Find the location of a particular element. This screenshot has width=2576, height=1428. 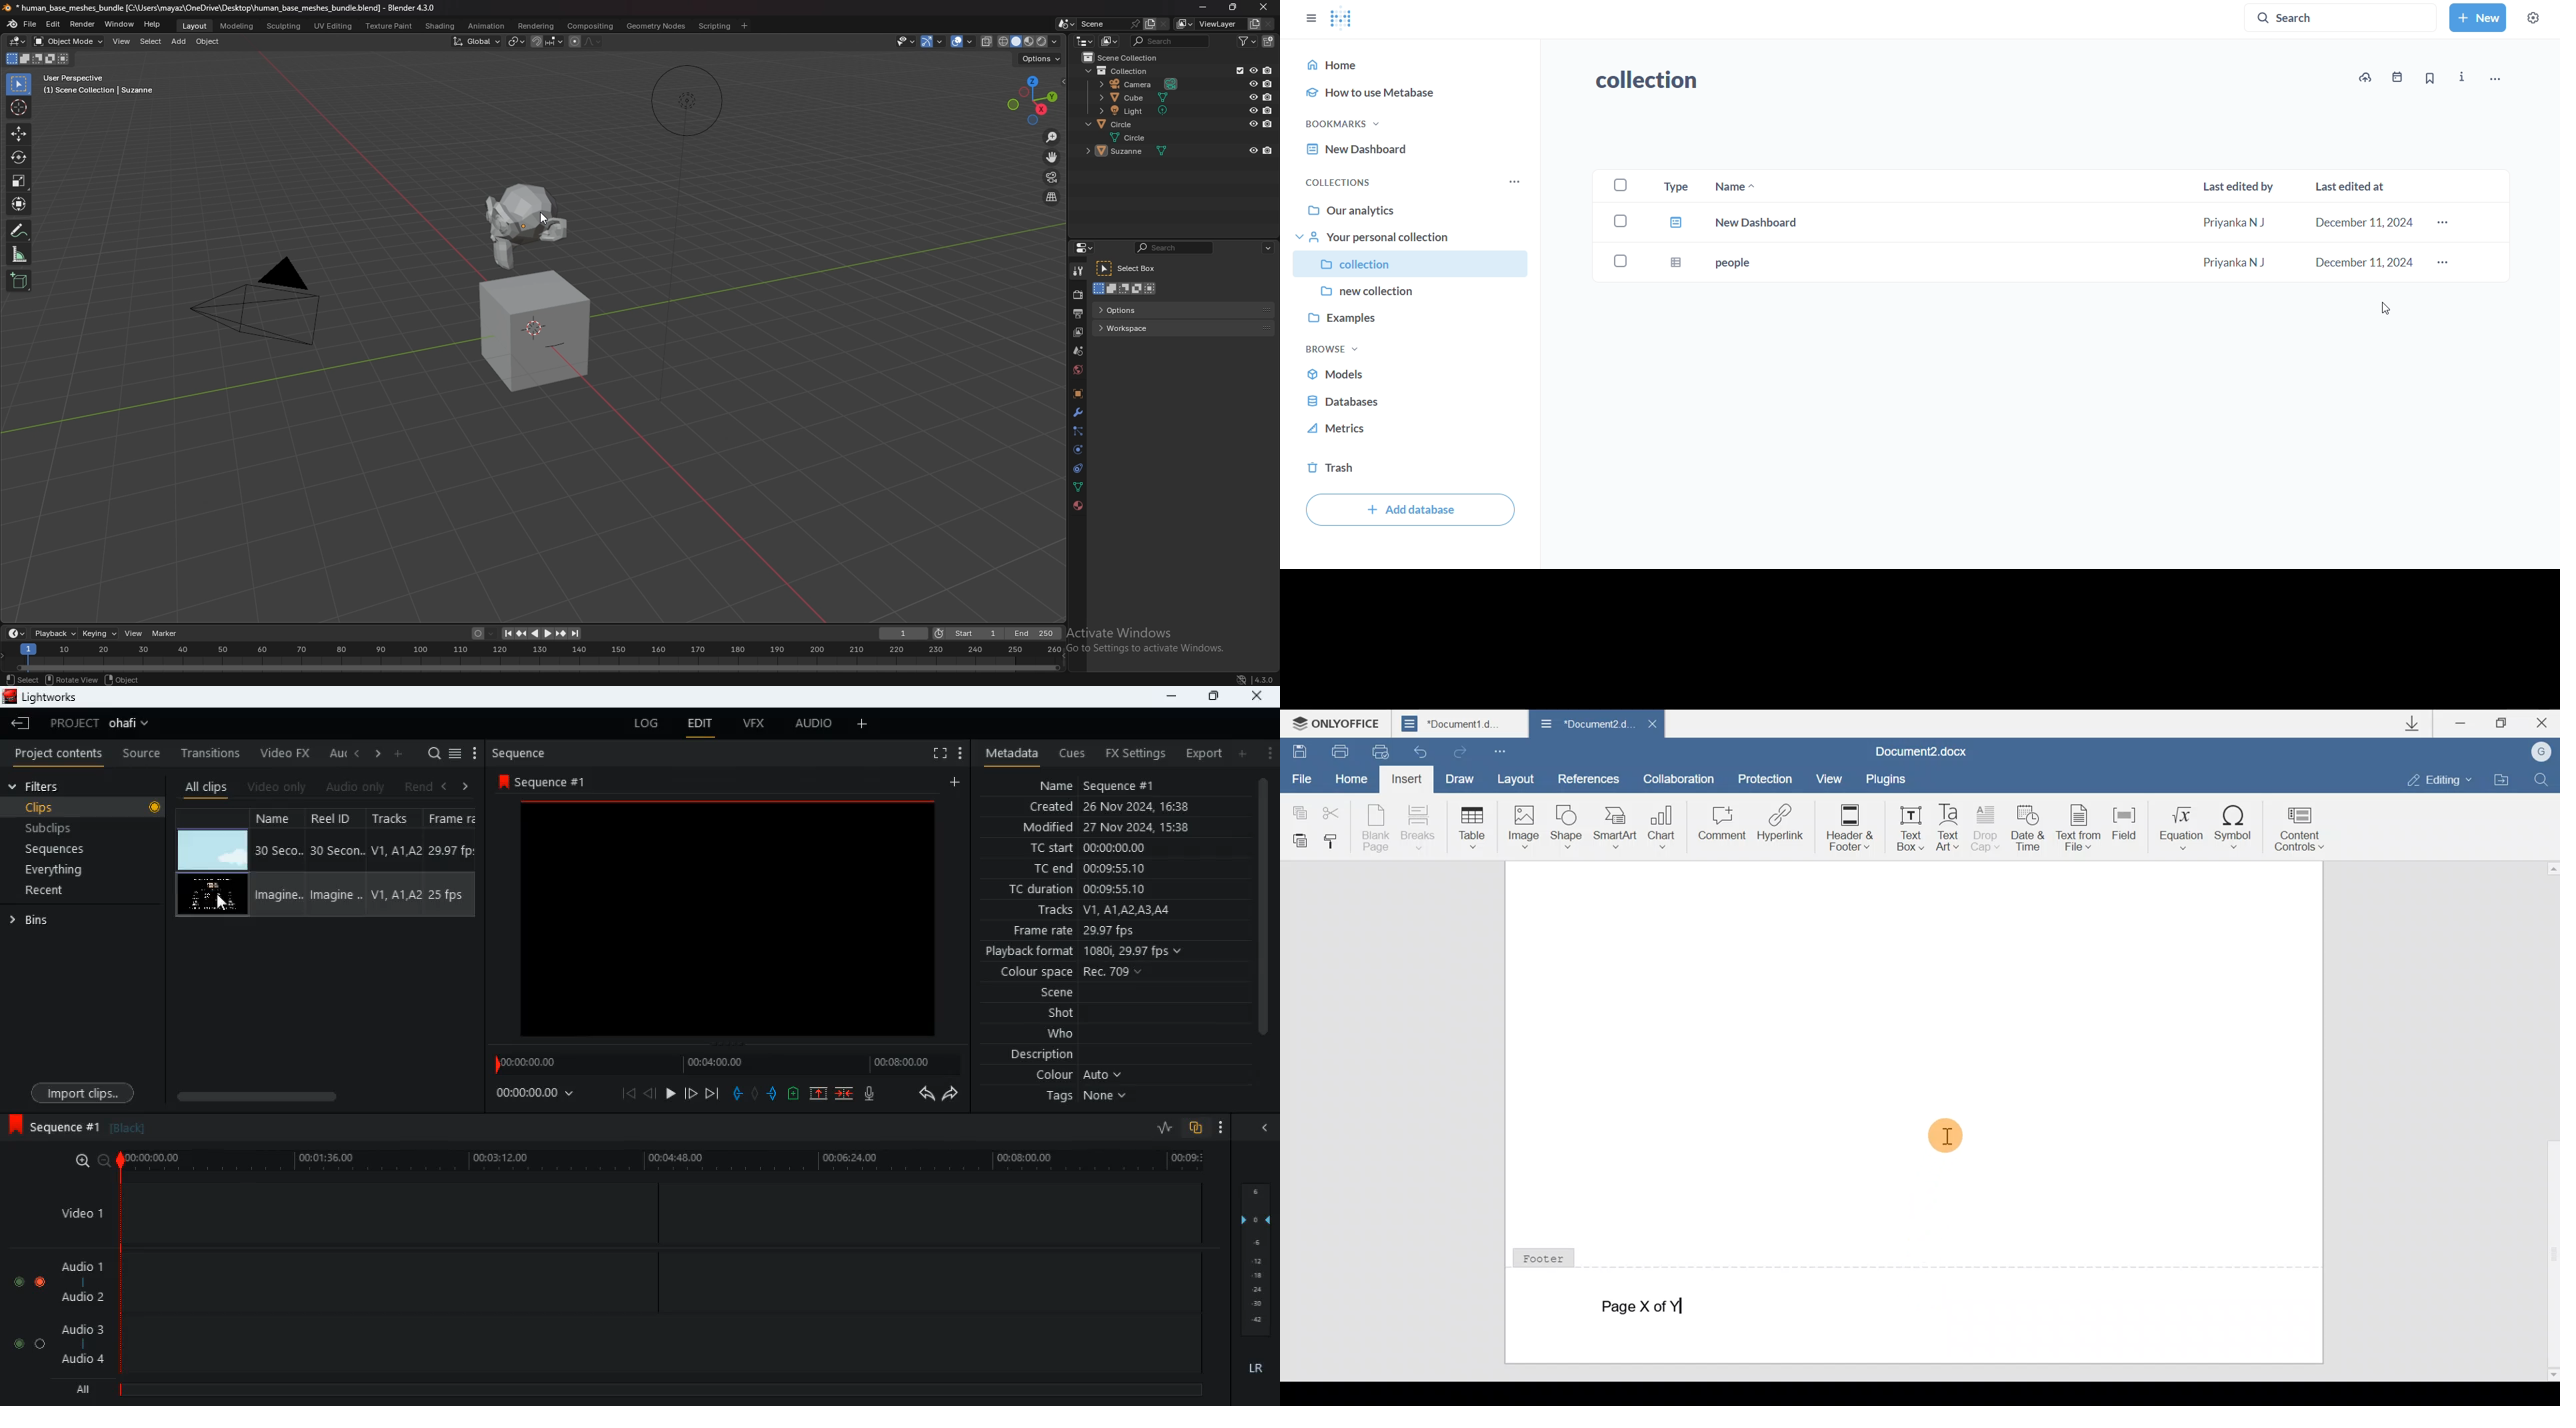

editor type is located at coordinates (1084, 248).